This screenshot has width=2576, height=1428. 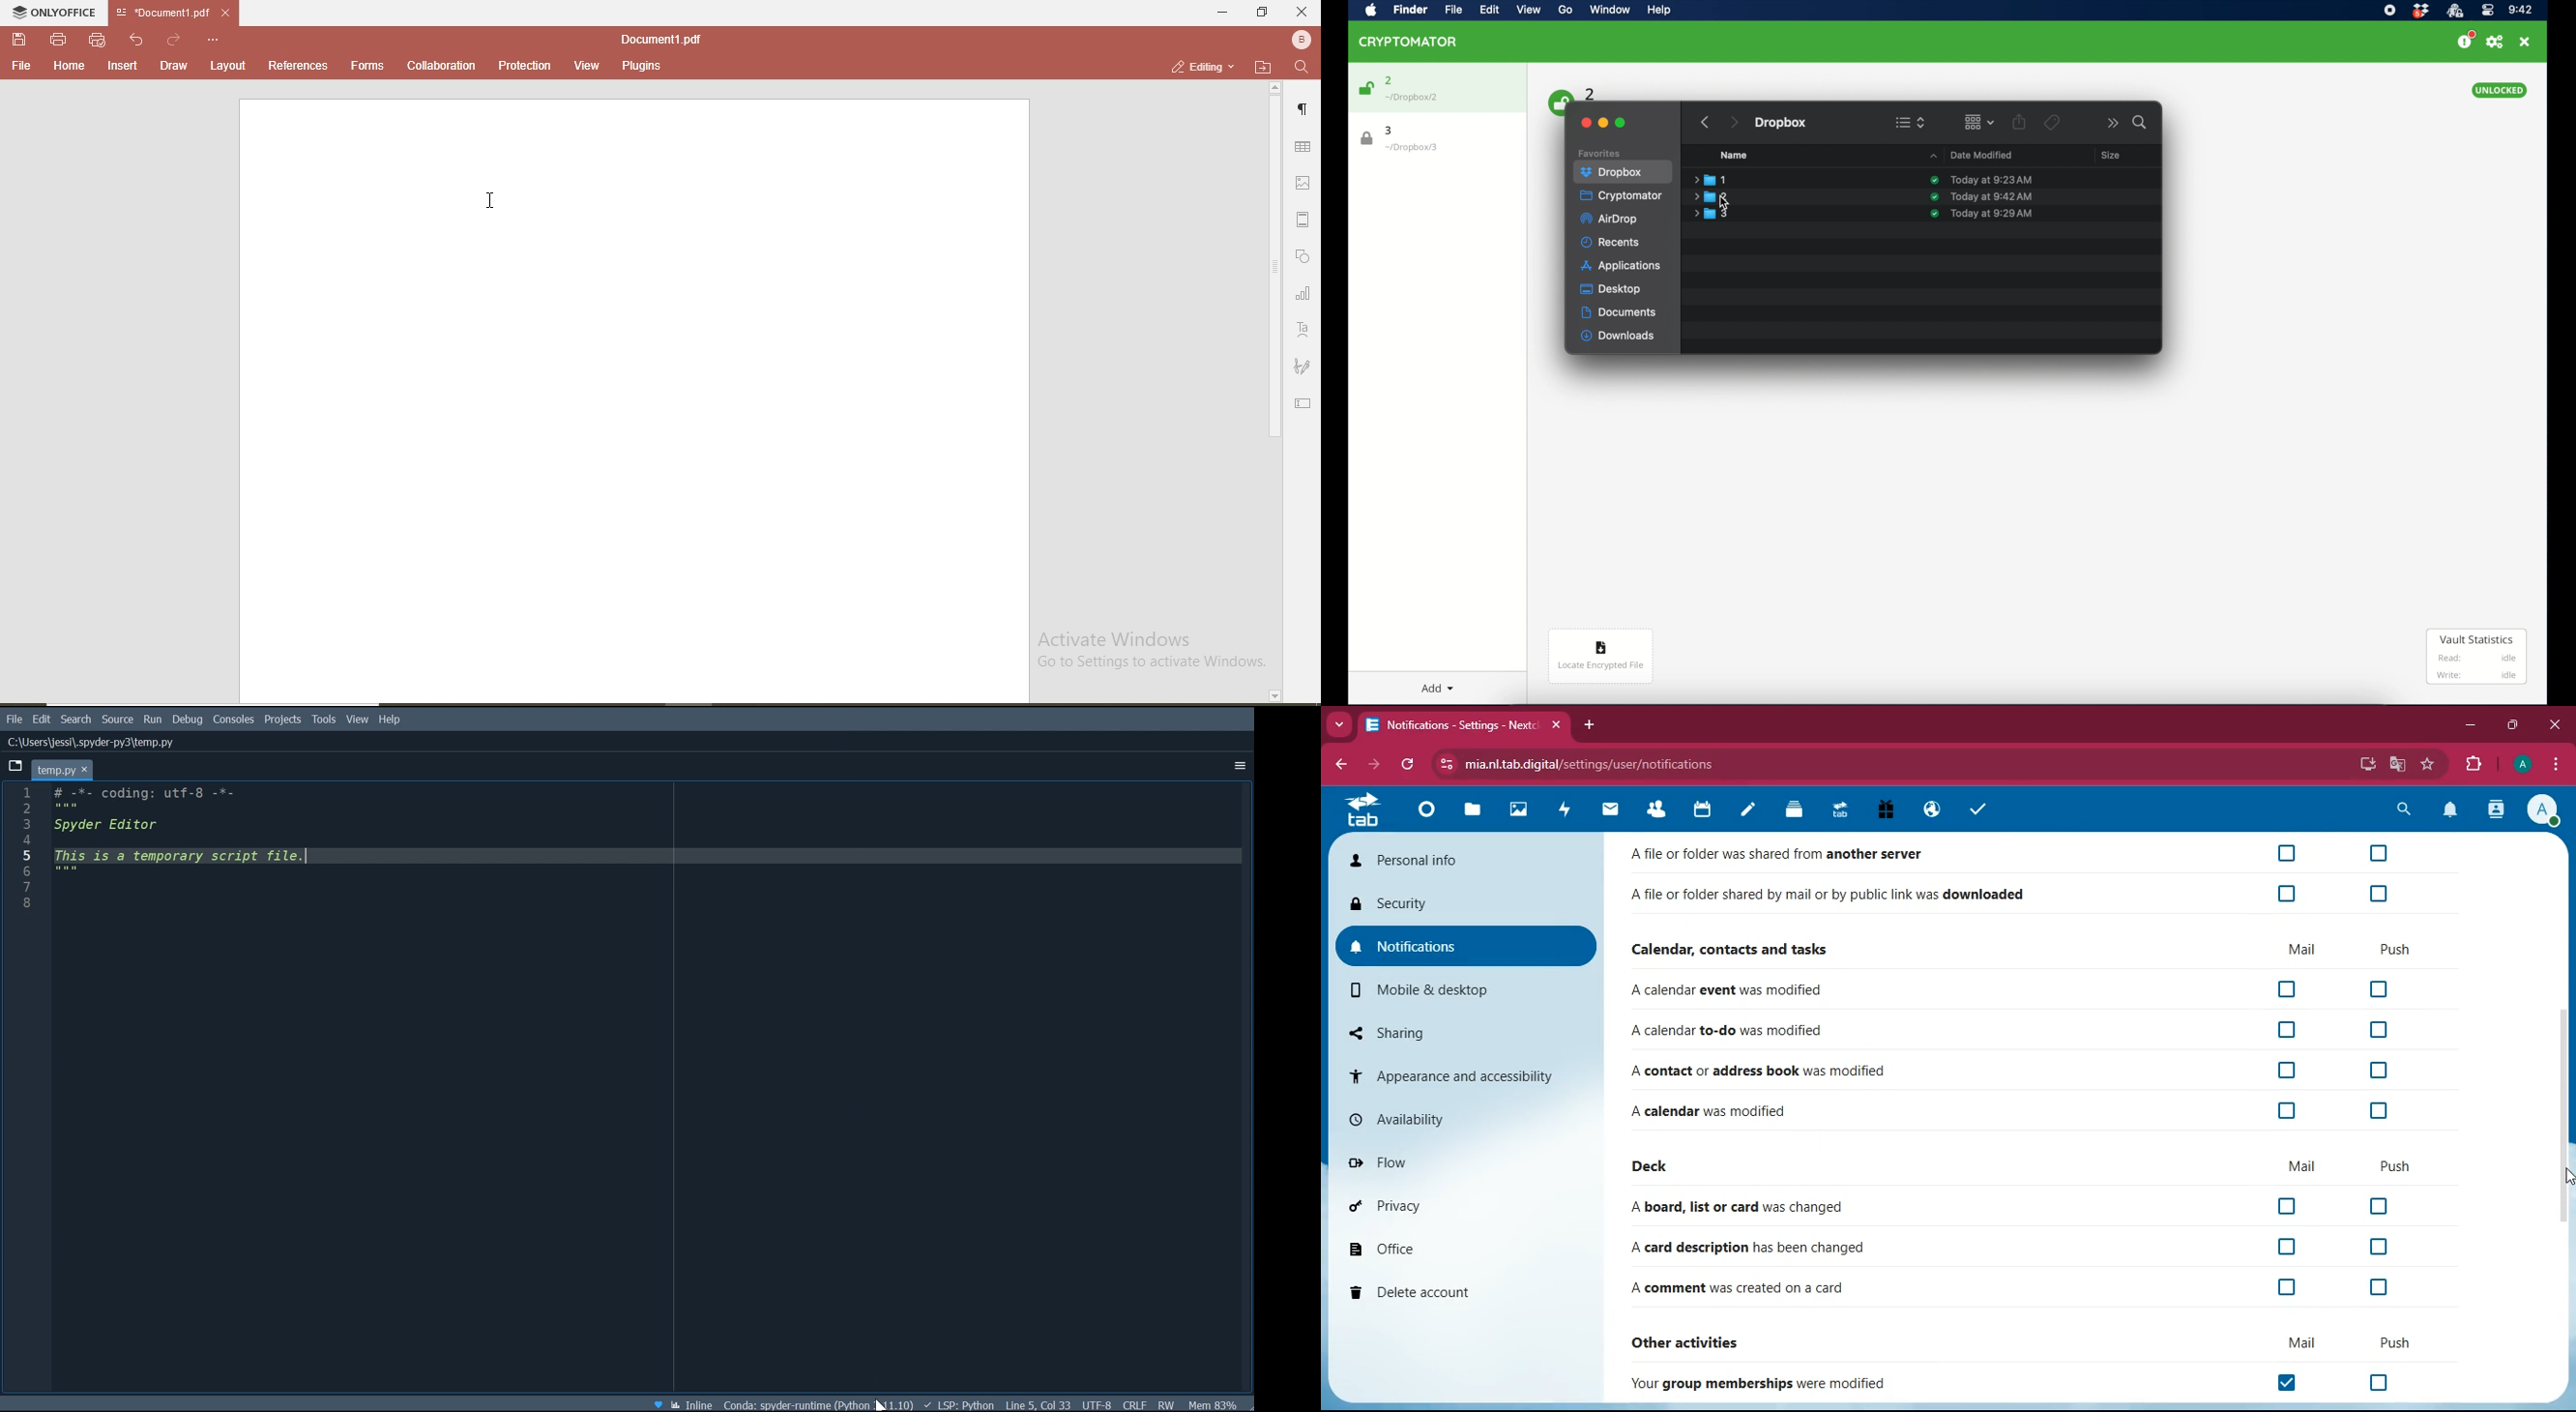 I want to click on text, so click(x=1305, y=327).